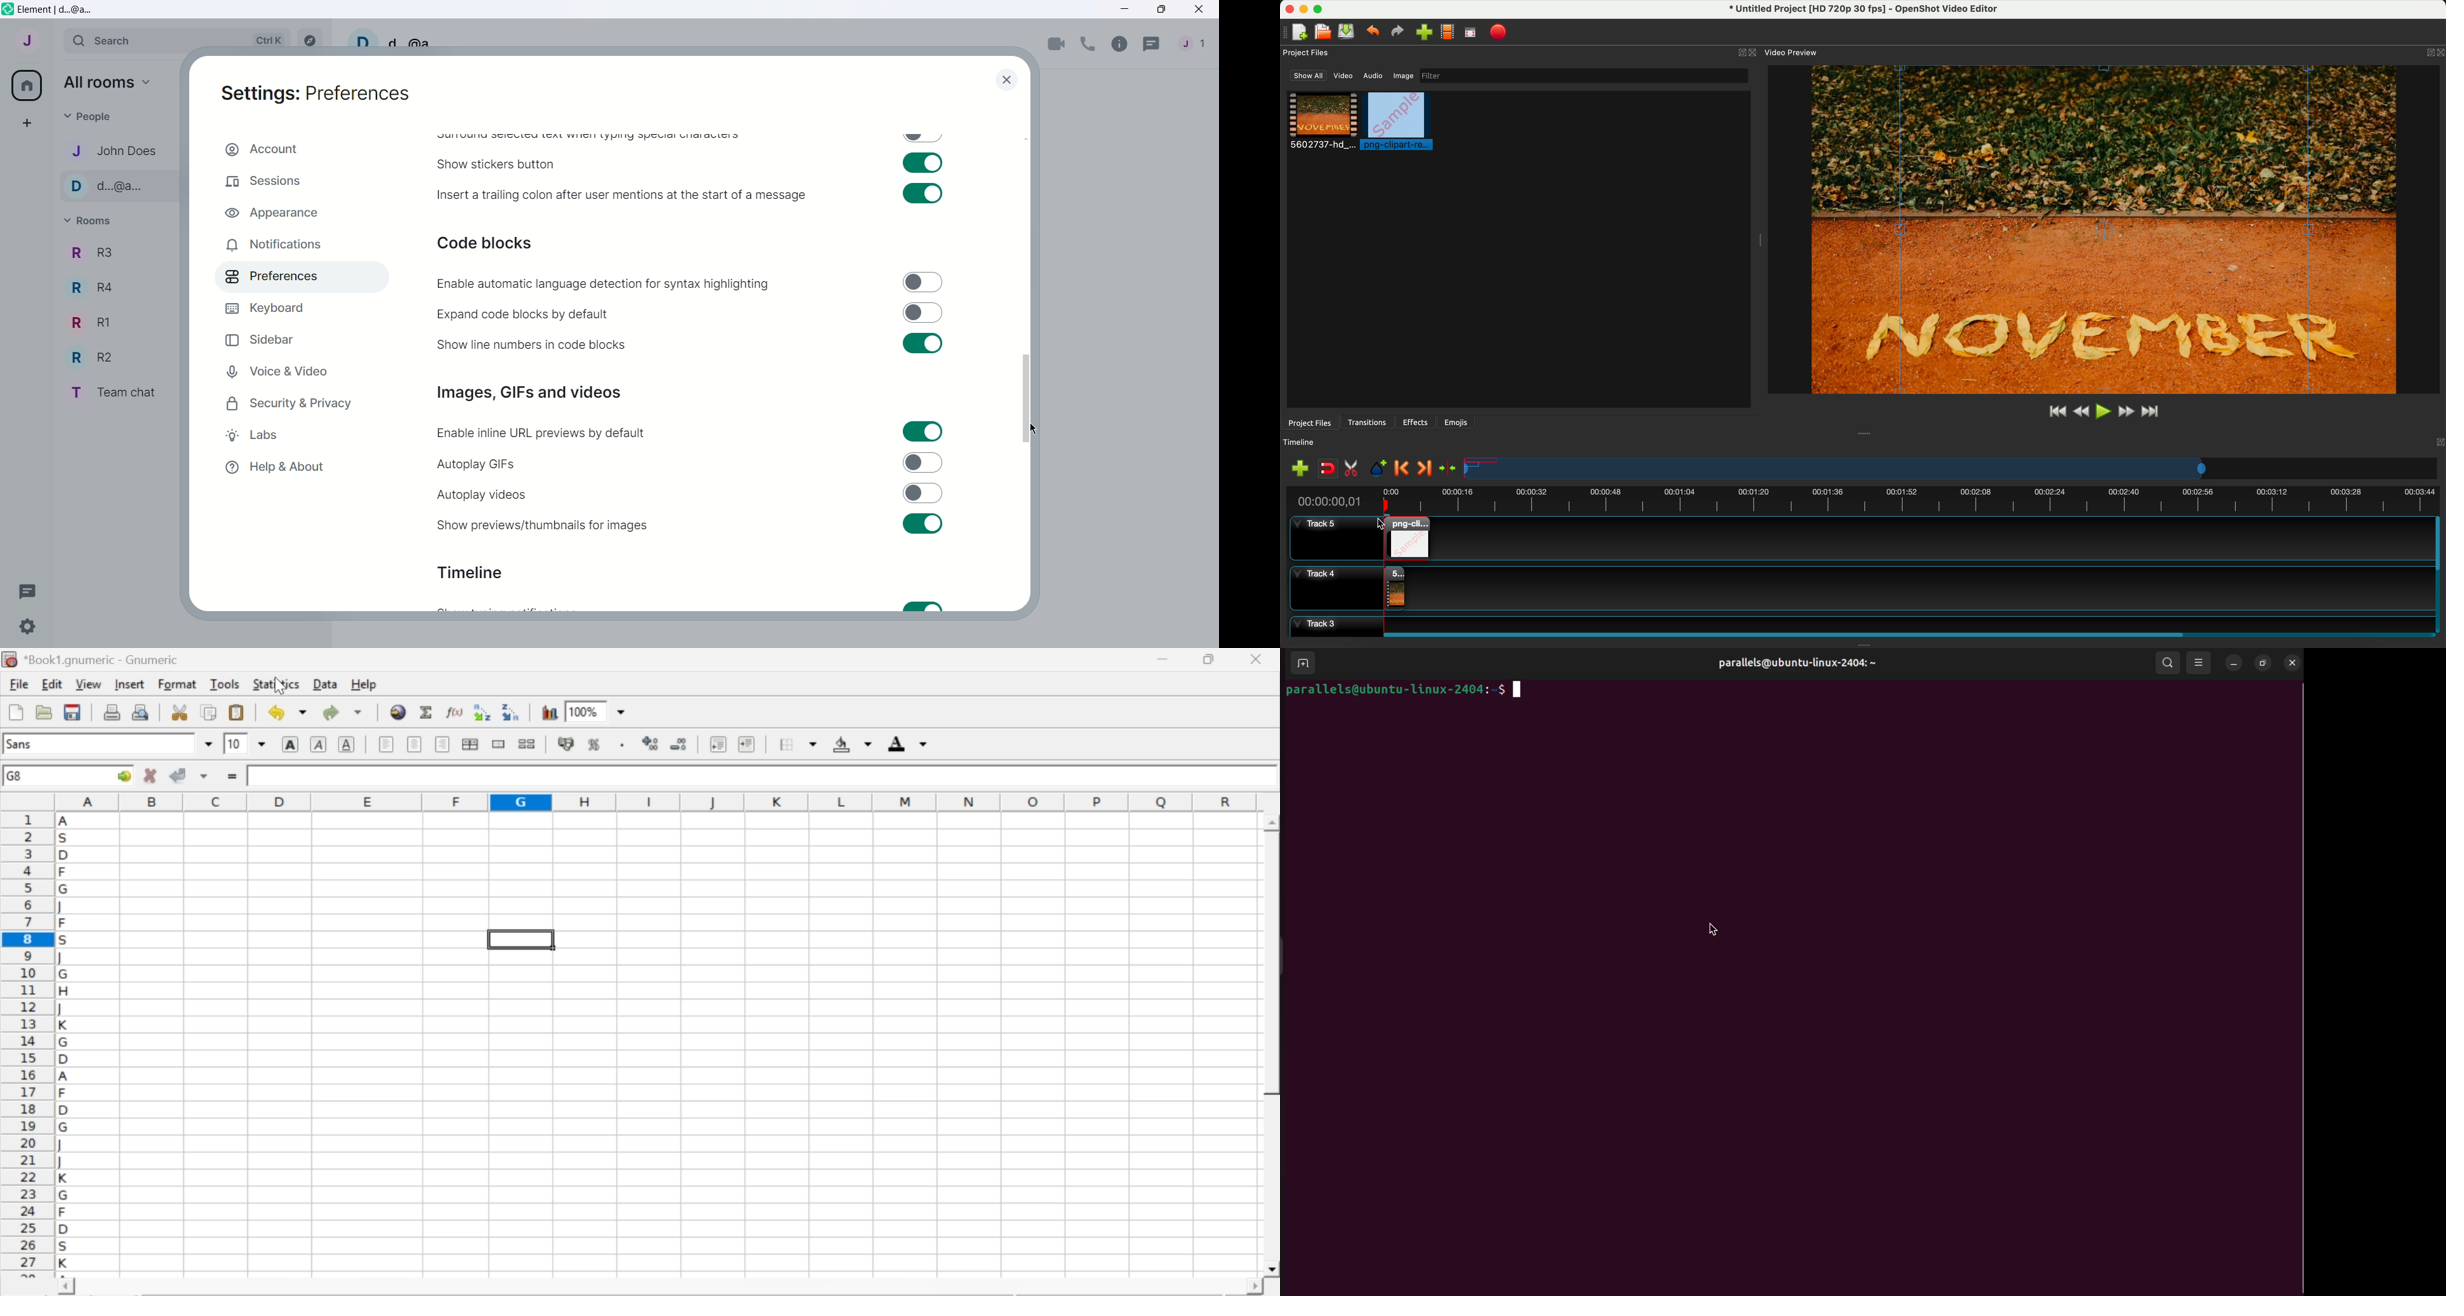 This screenshot has height=1316, width=2464. Describe the element at coordinates (1952, 470) in the screenshot. I see `timeline` at that location.